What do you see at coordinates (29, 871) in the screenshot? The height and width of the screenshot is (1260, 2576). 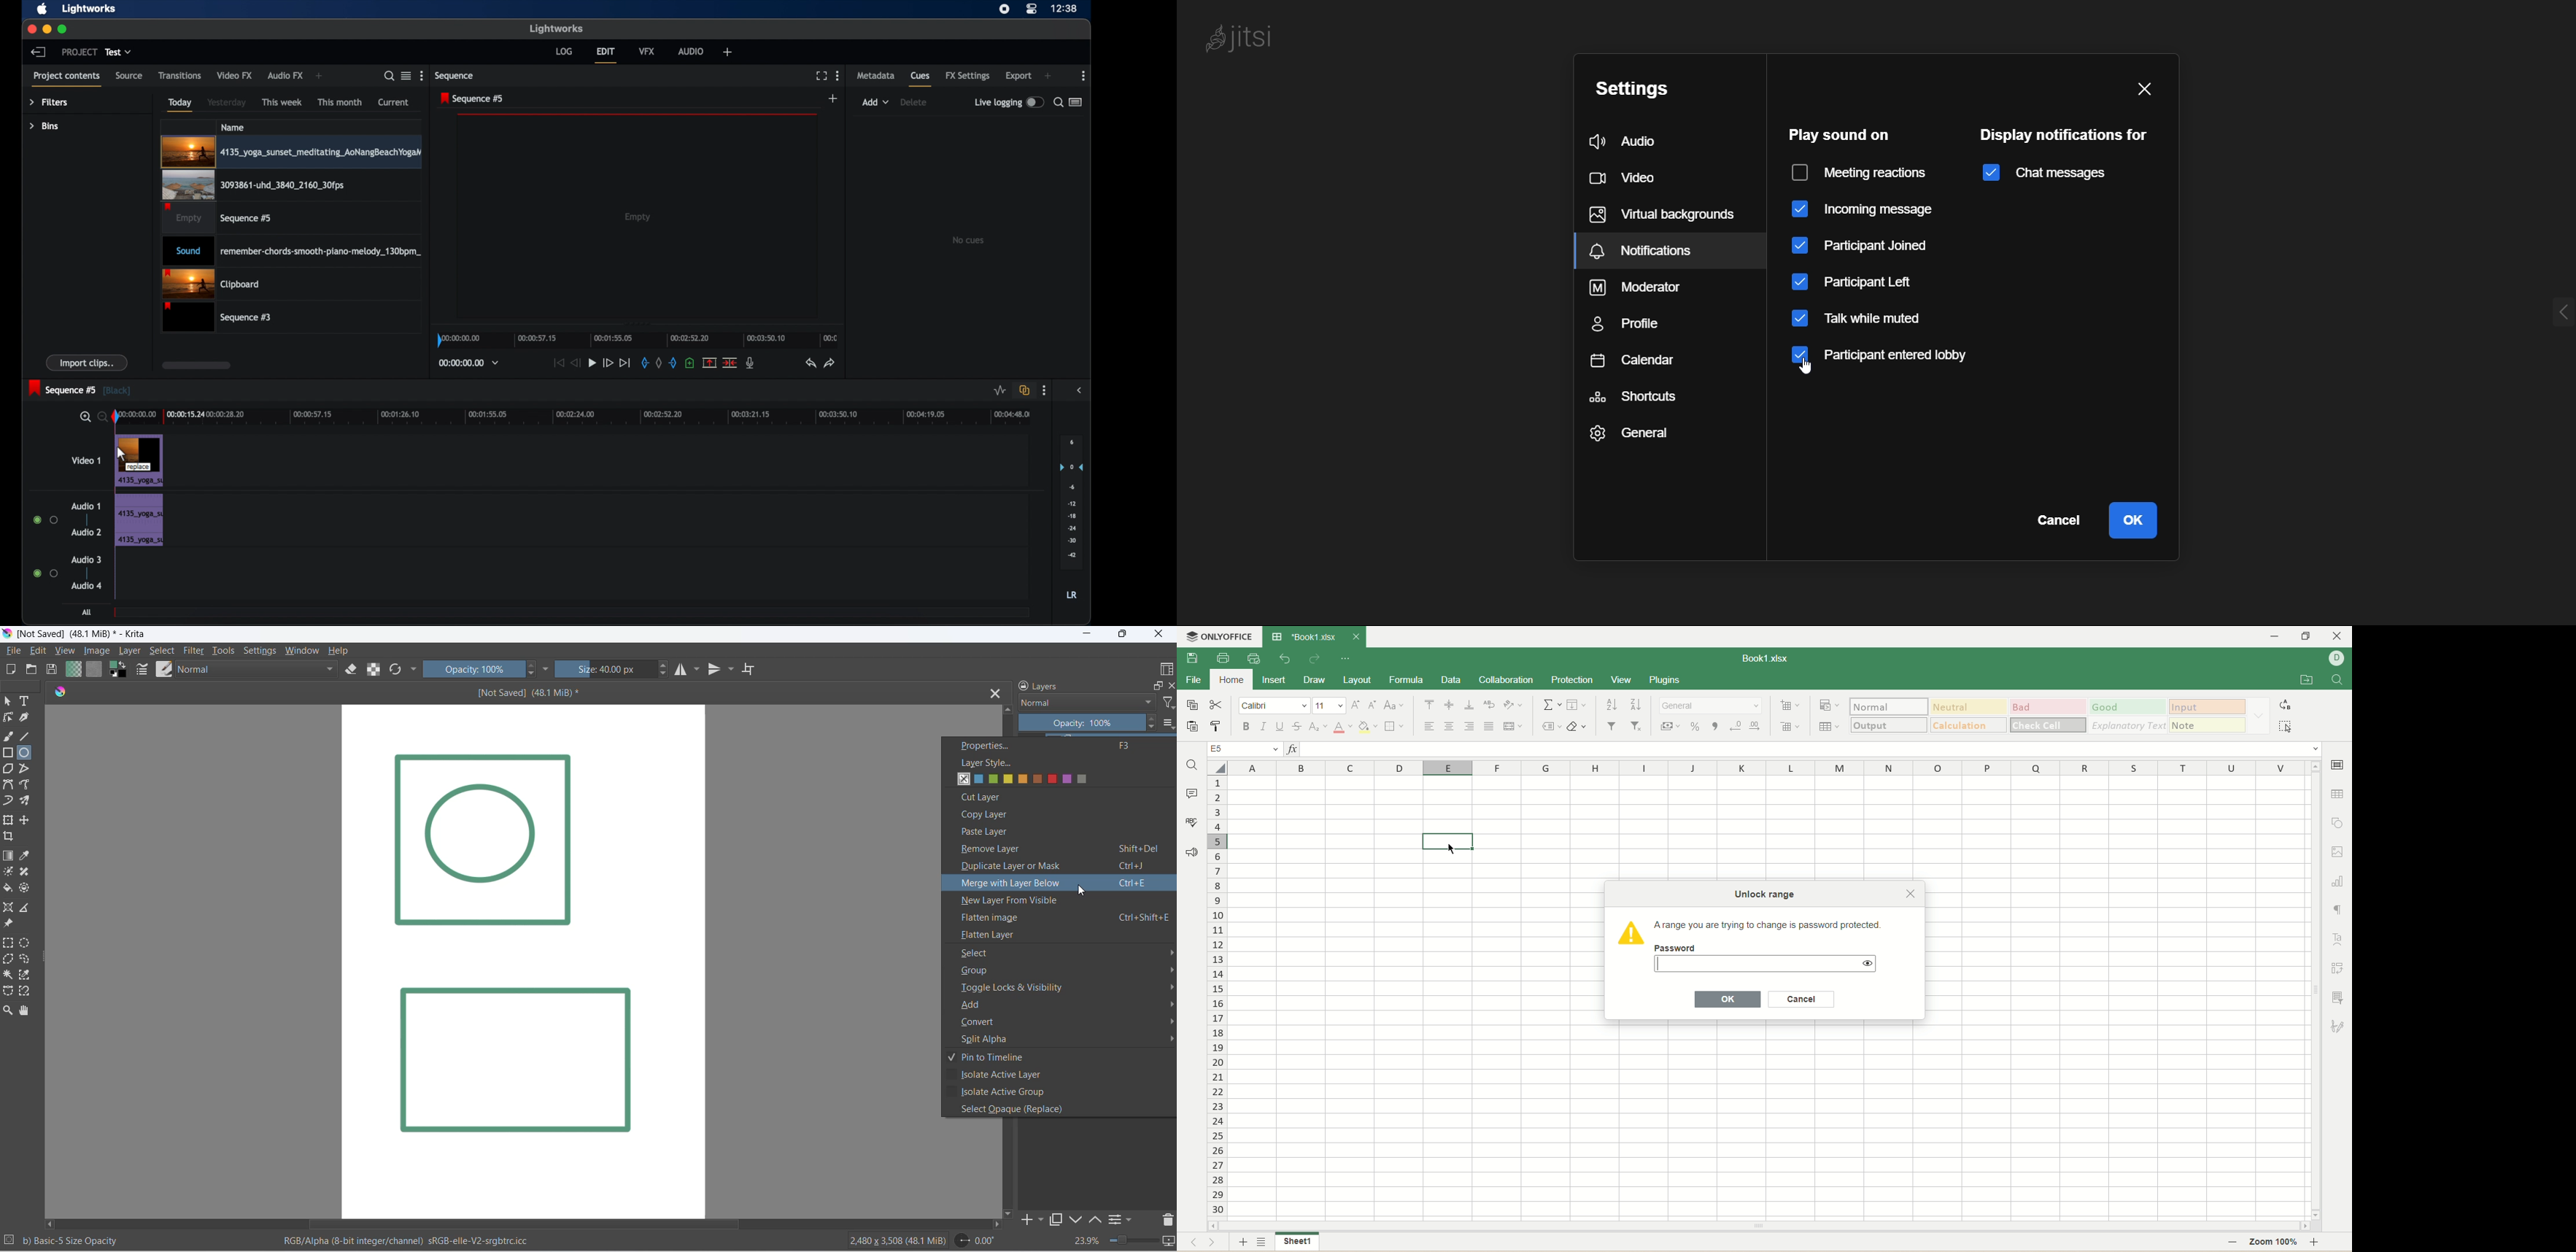 I see `patch tool` at bounding box center [29, 871].